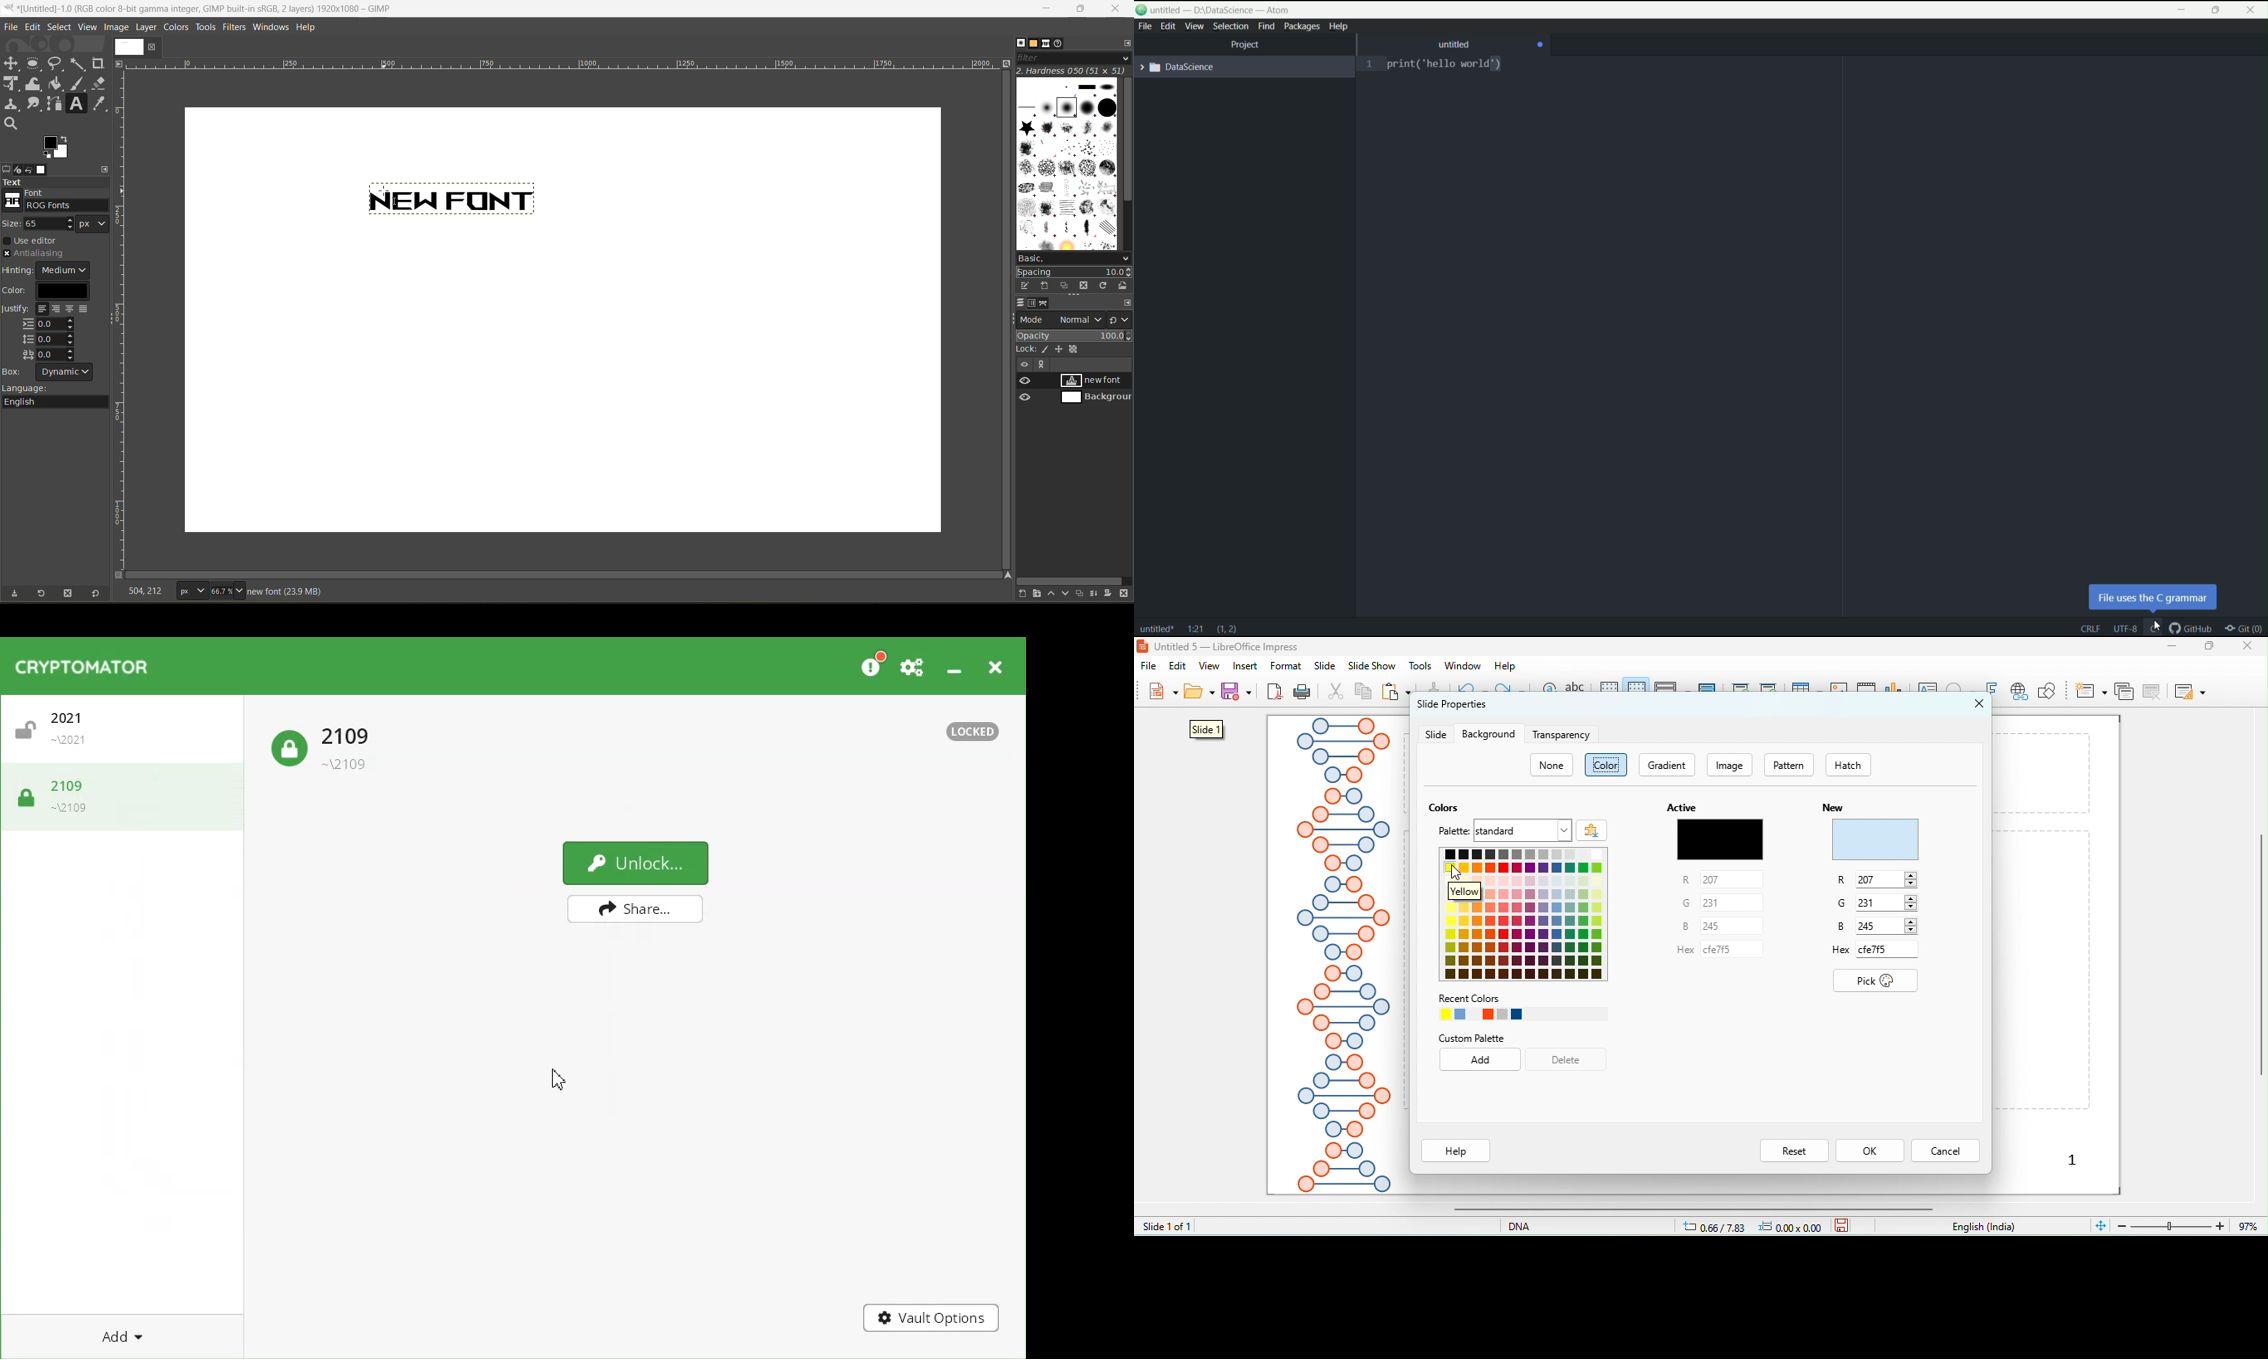  What do you see at coordinates (1397, 693) in the screenshot?
I see `paste` at bounding box center [1397, 693].